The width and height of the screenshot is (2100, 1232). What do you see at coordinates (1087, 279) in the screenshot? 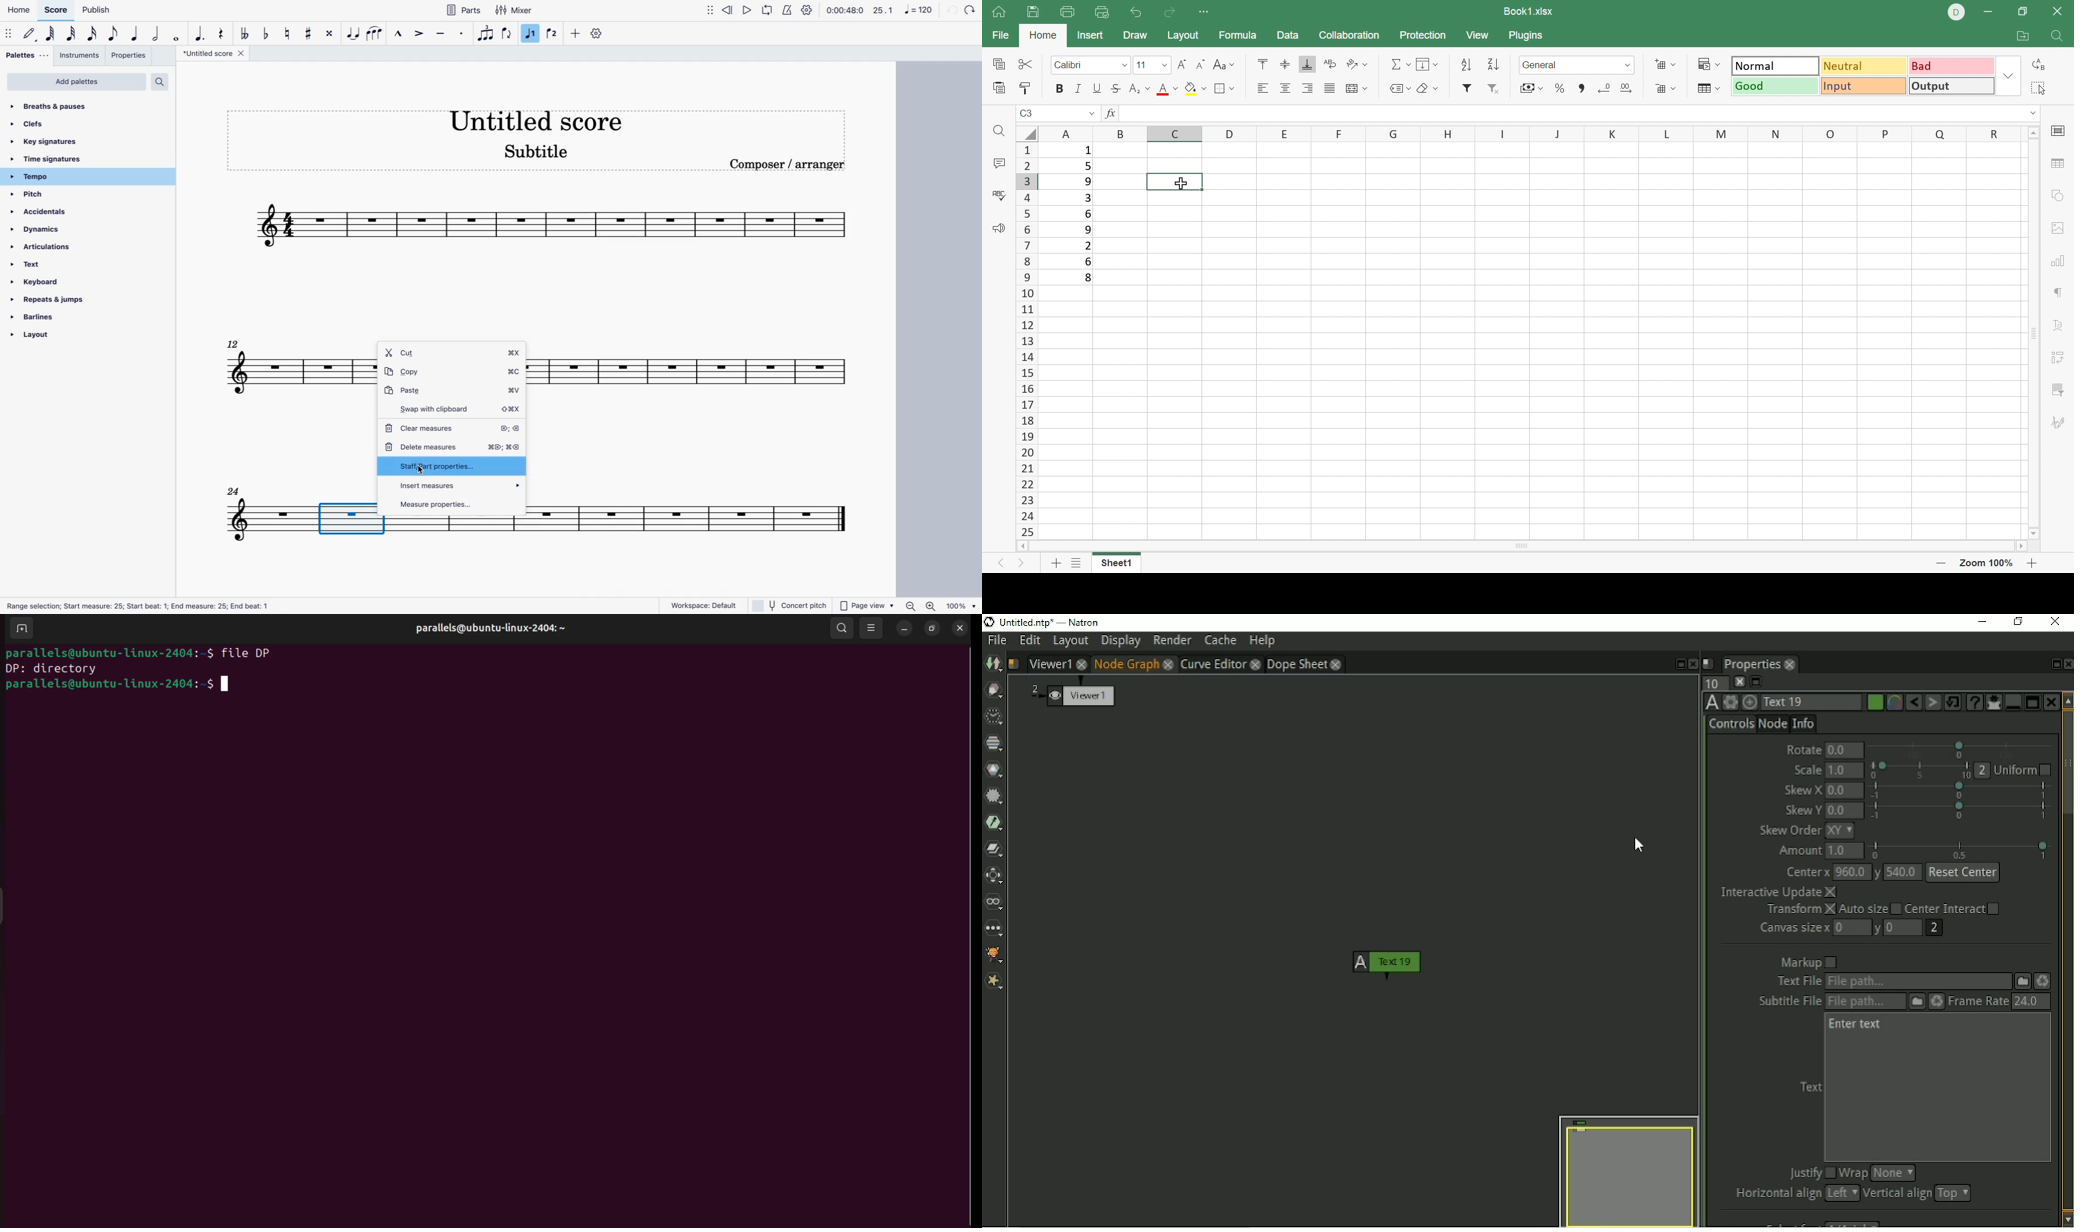
I see `8` at bounding box center [1087, 279].